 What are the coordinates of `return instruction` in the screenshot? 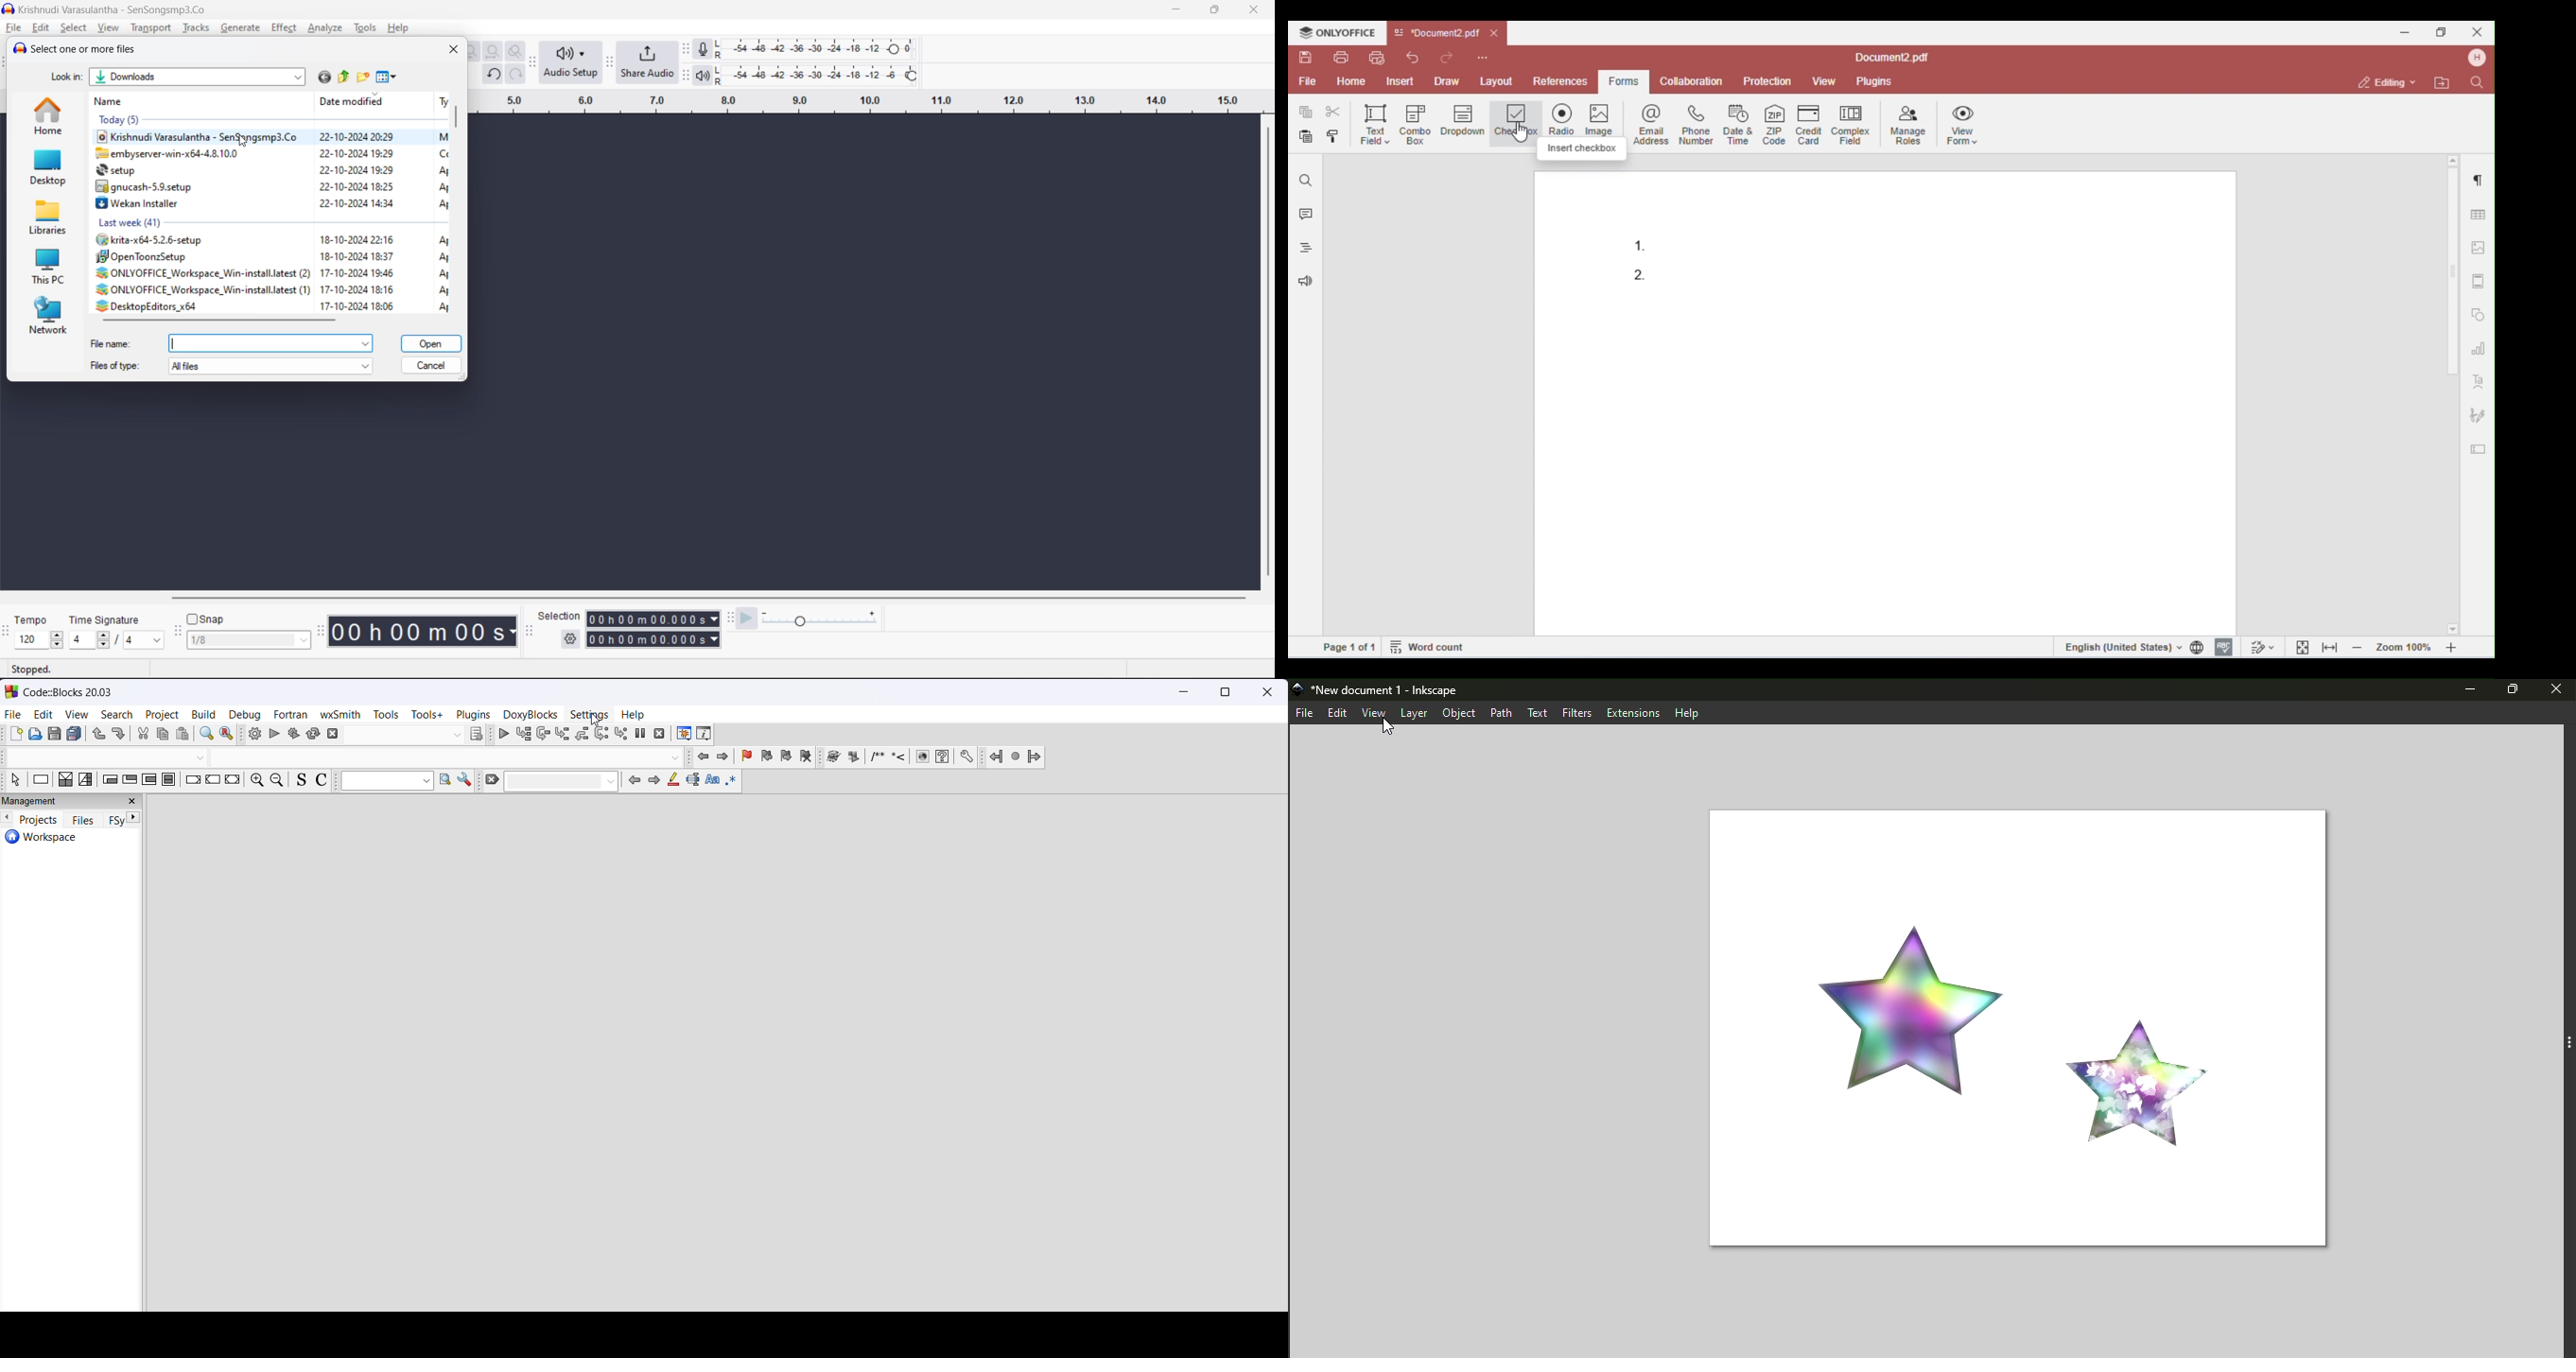 It's located at (232, 781).